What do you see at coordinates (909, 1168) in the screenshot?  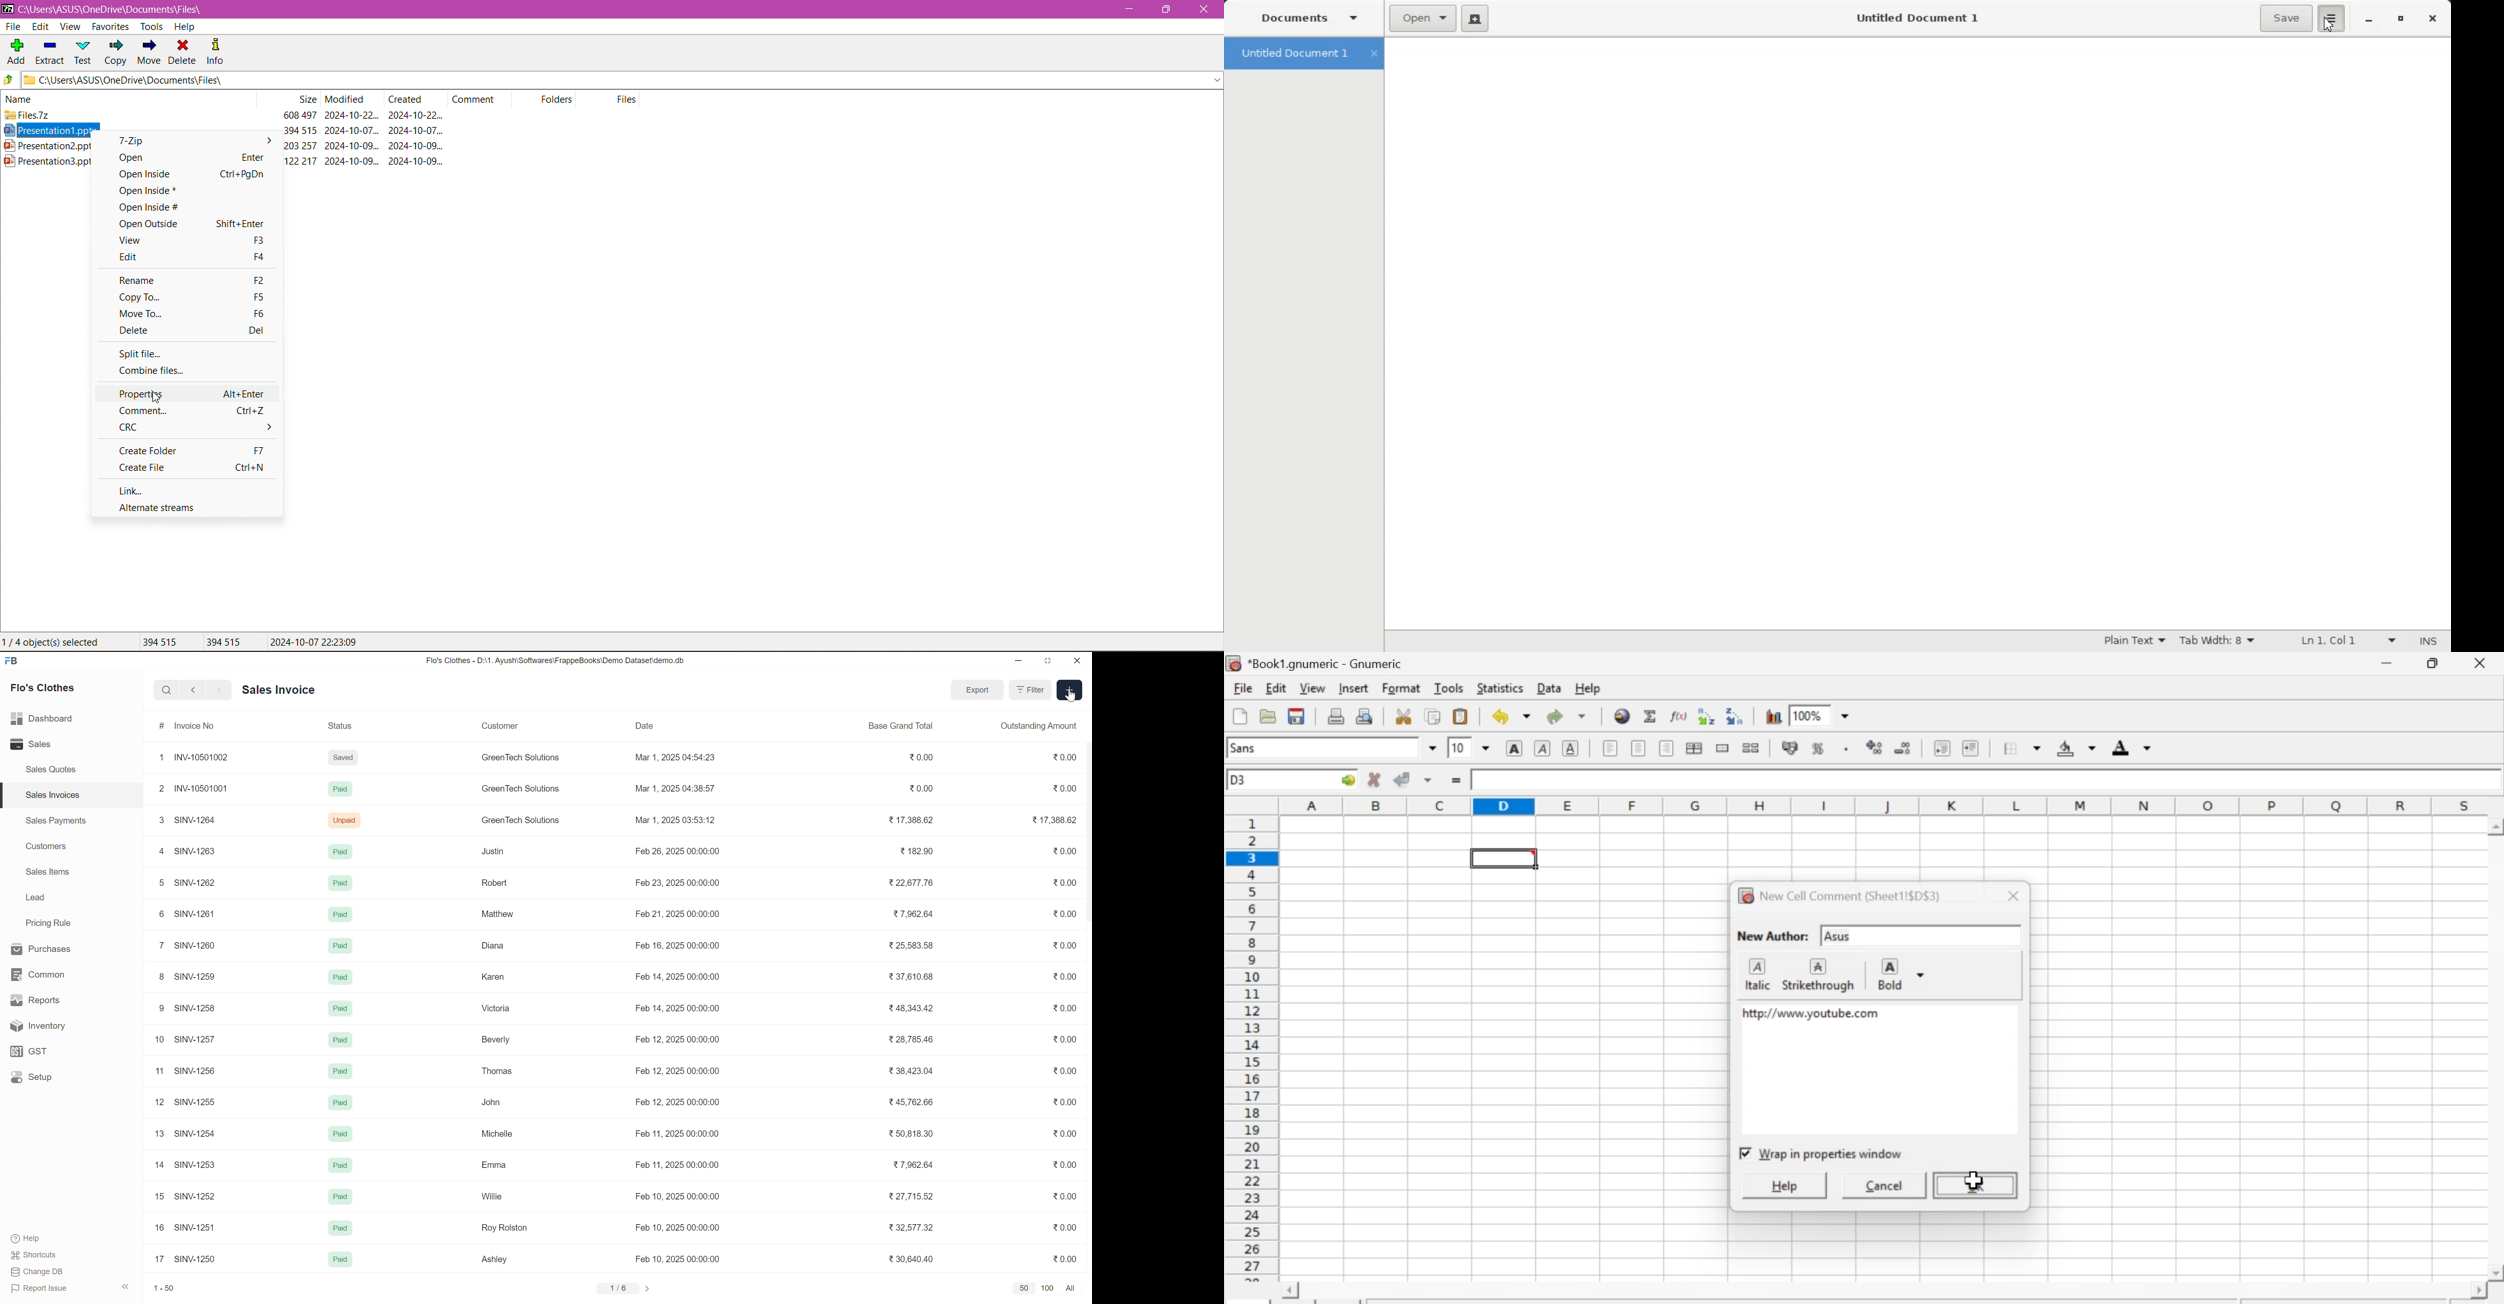 I see `₹37,962.64` at bounding box center [909, 1168].